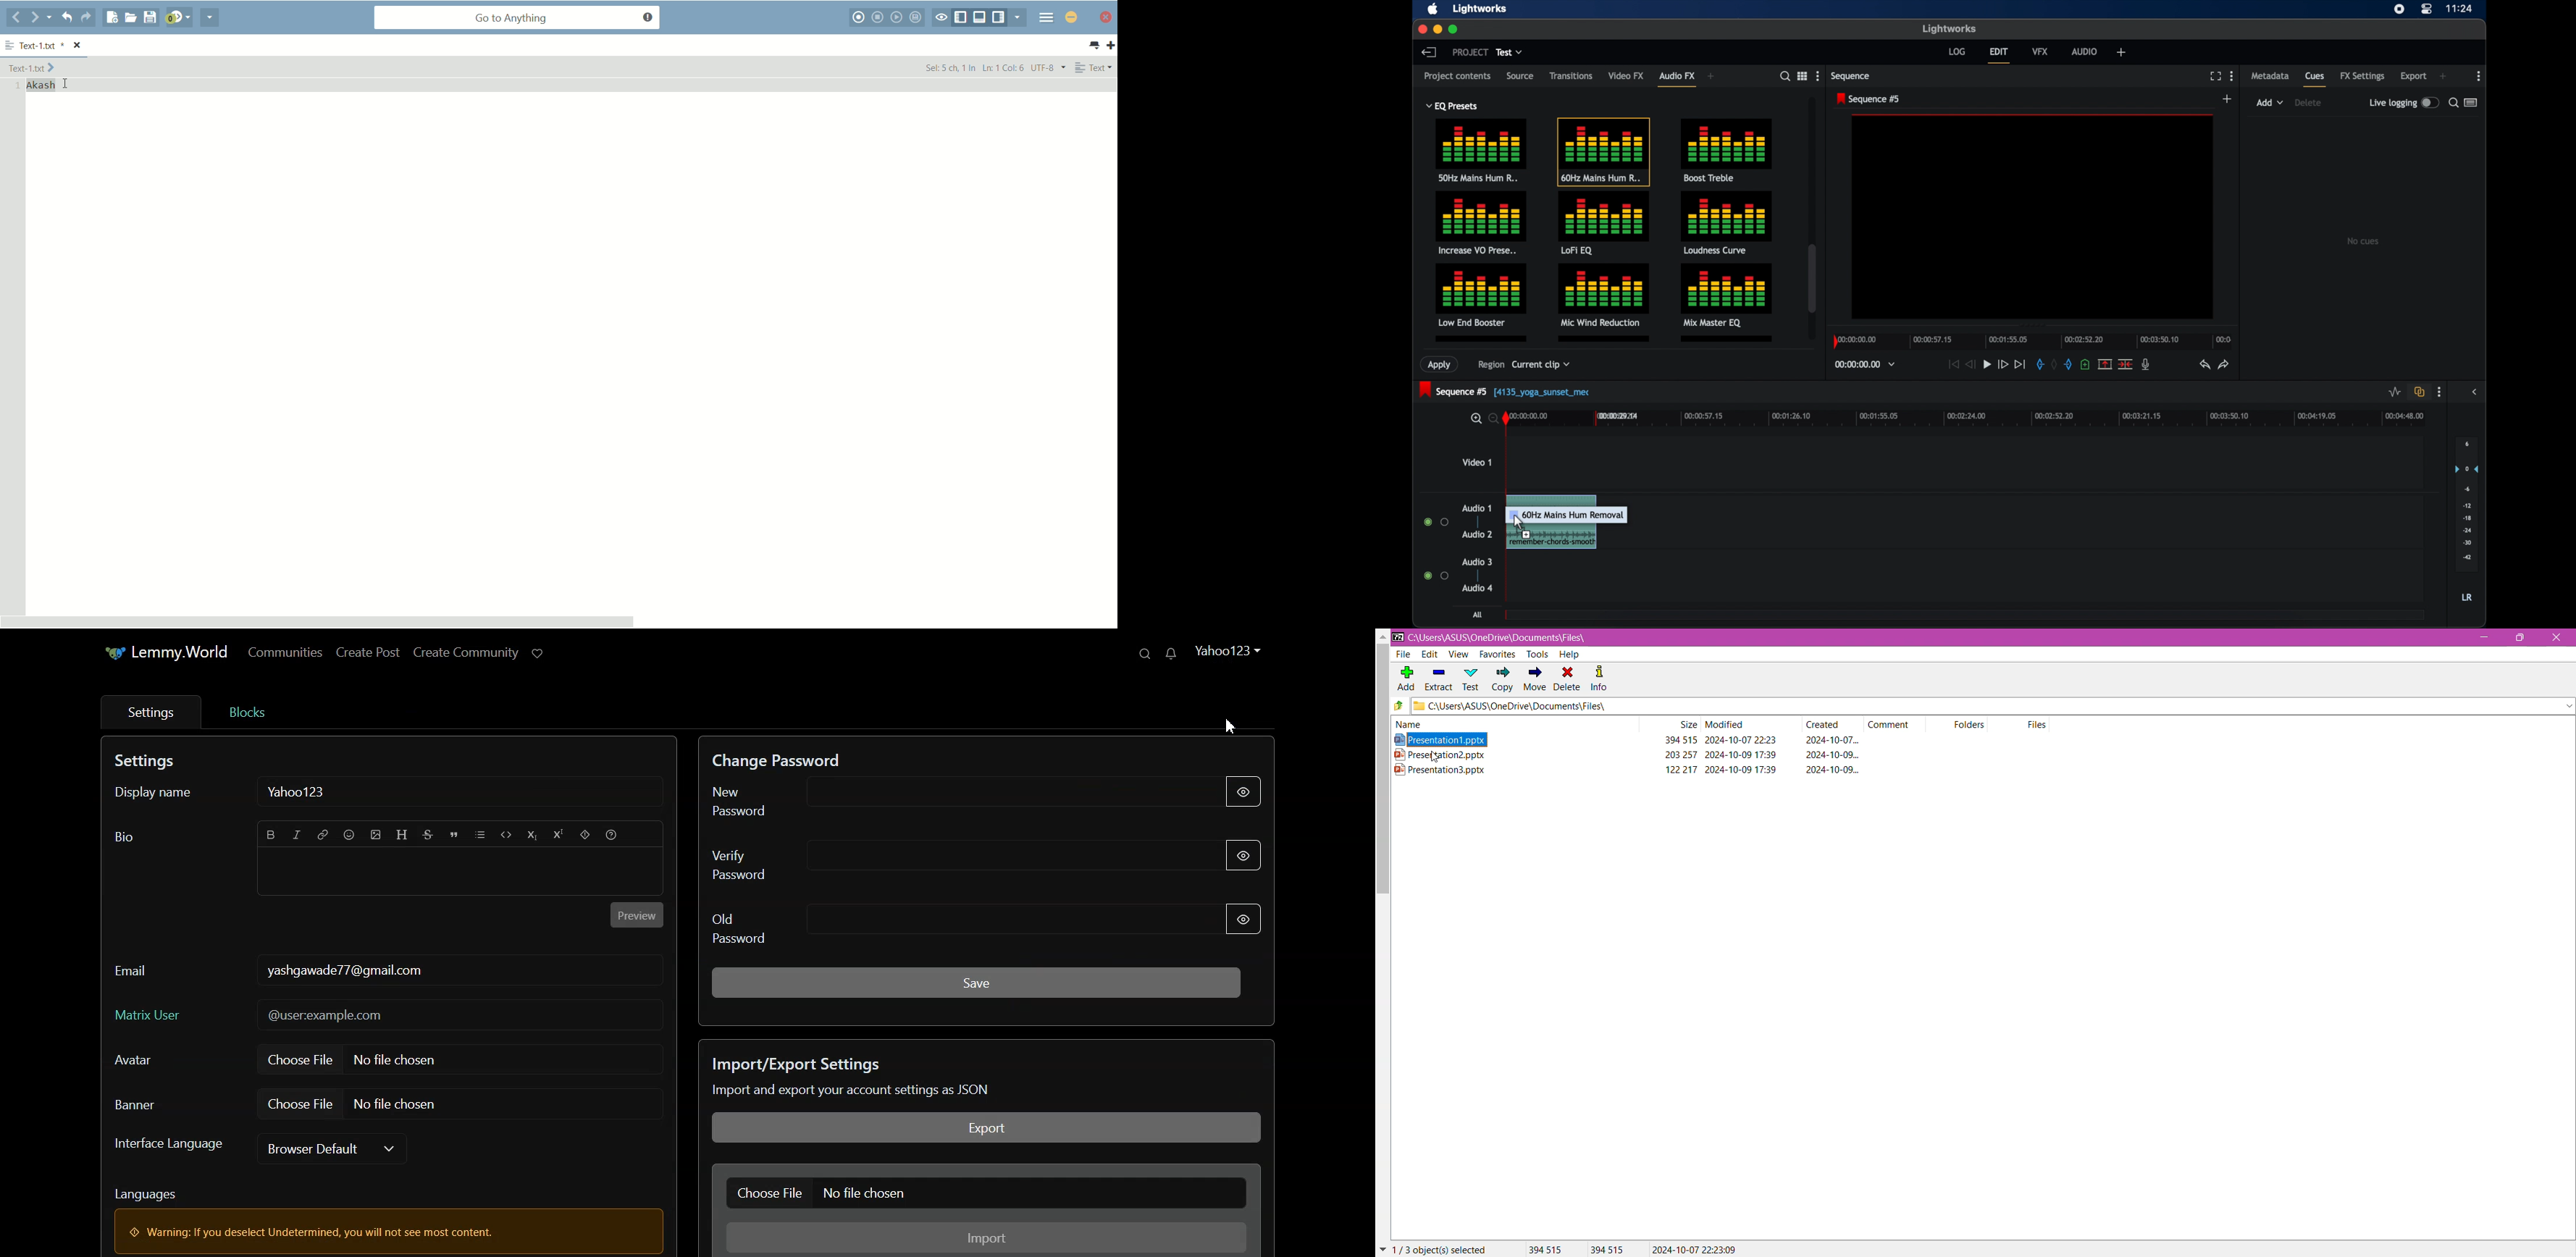  I want to click on toggle list or tile view, so click(1802, 75).